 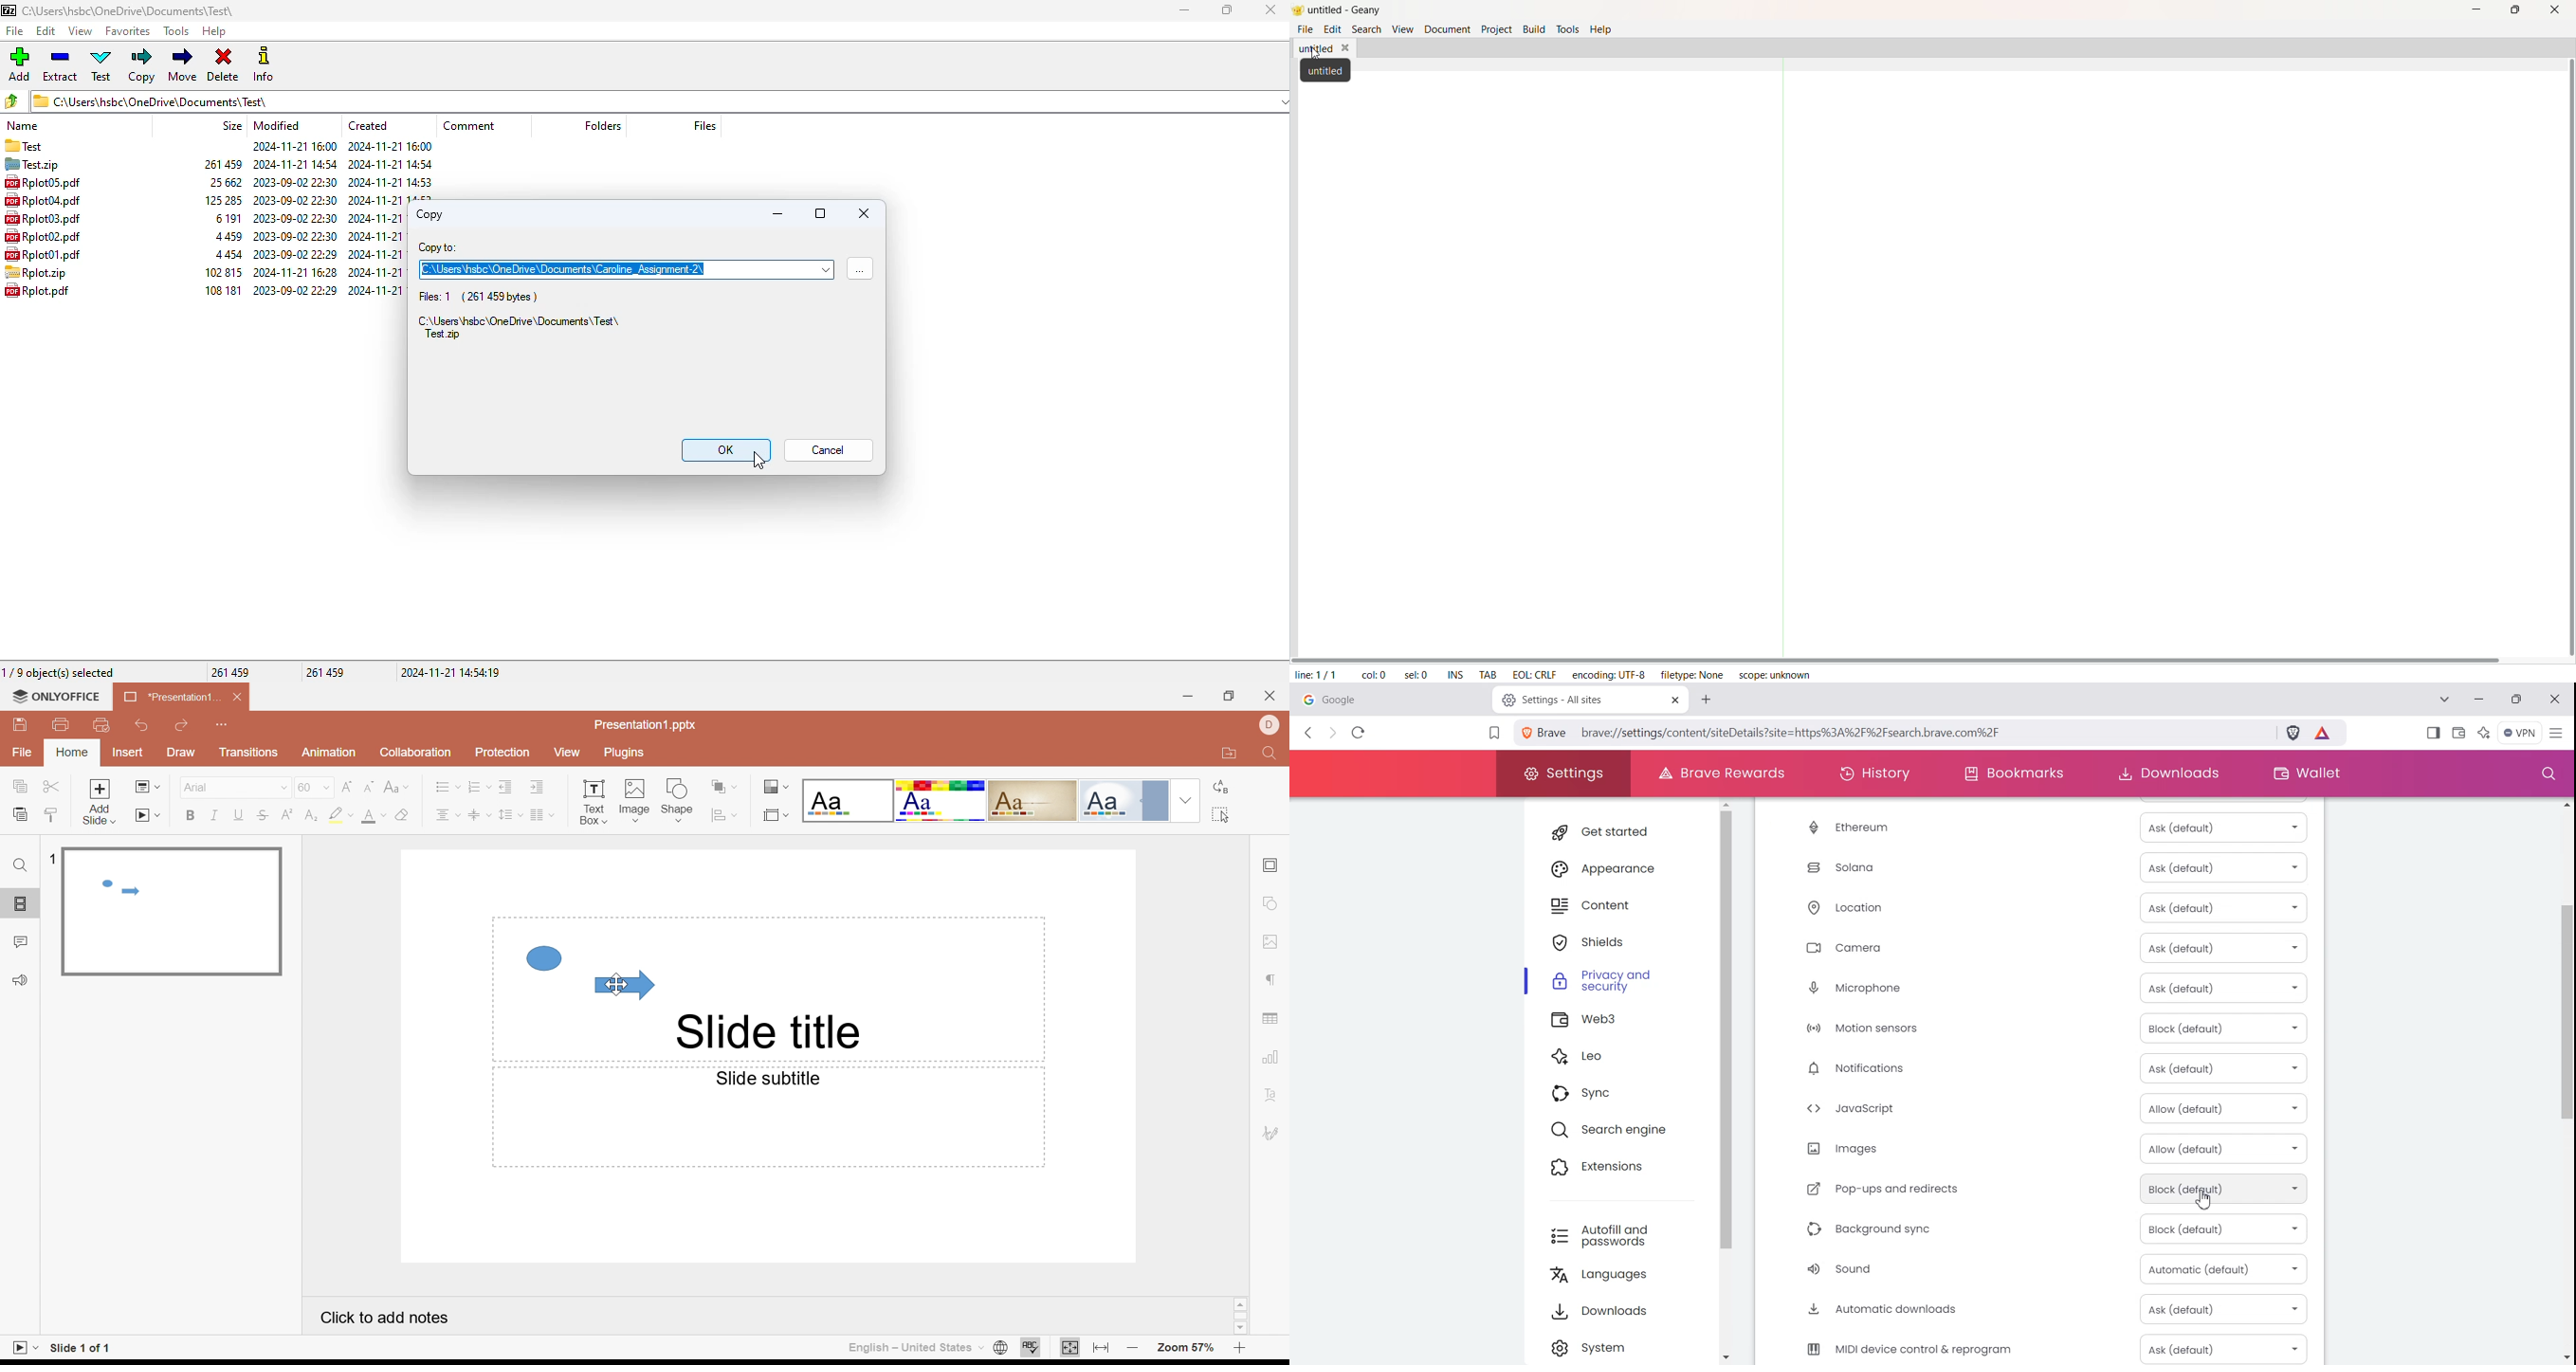 What do you see at coordinates (23, 942) in the screenshot?
I see `Comments` at bounding box center [23, 942].